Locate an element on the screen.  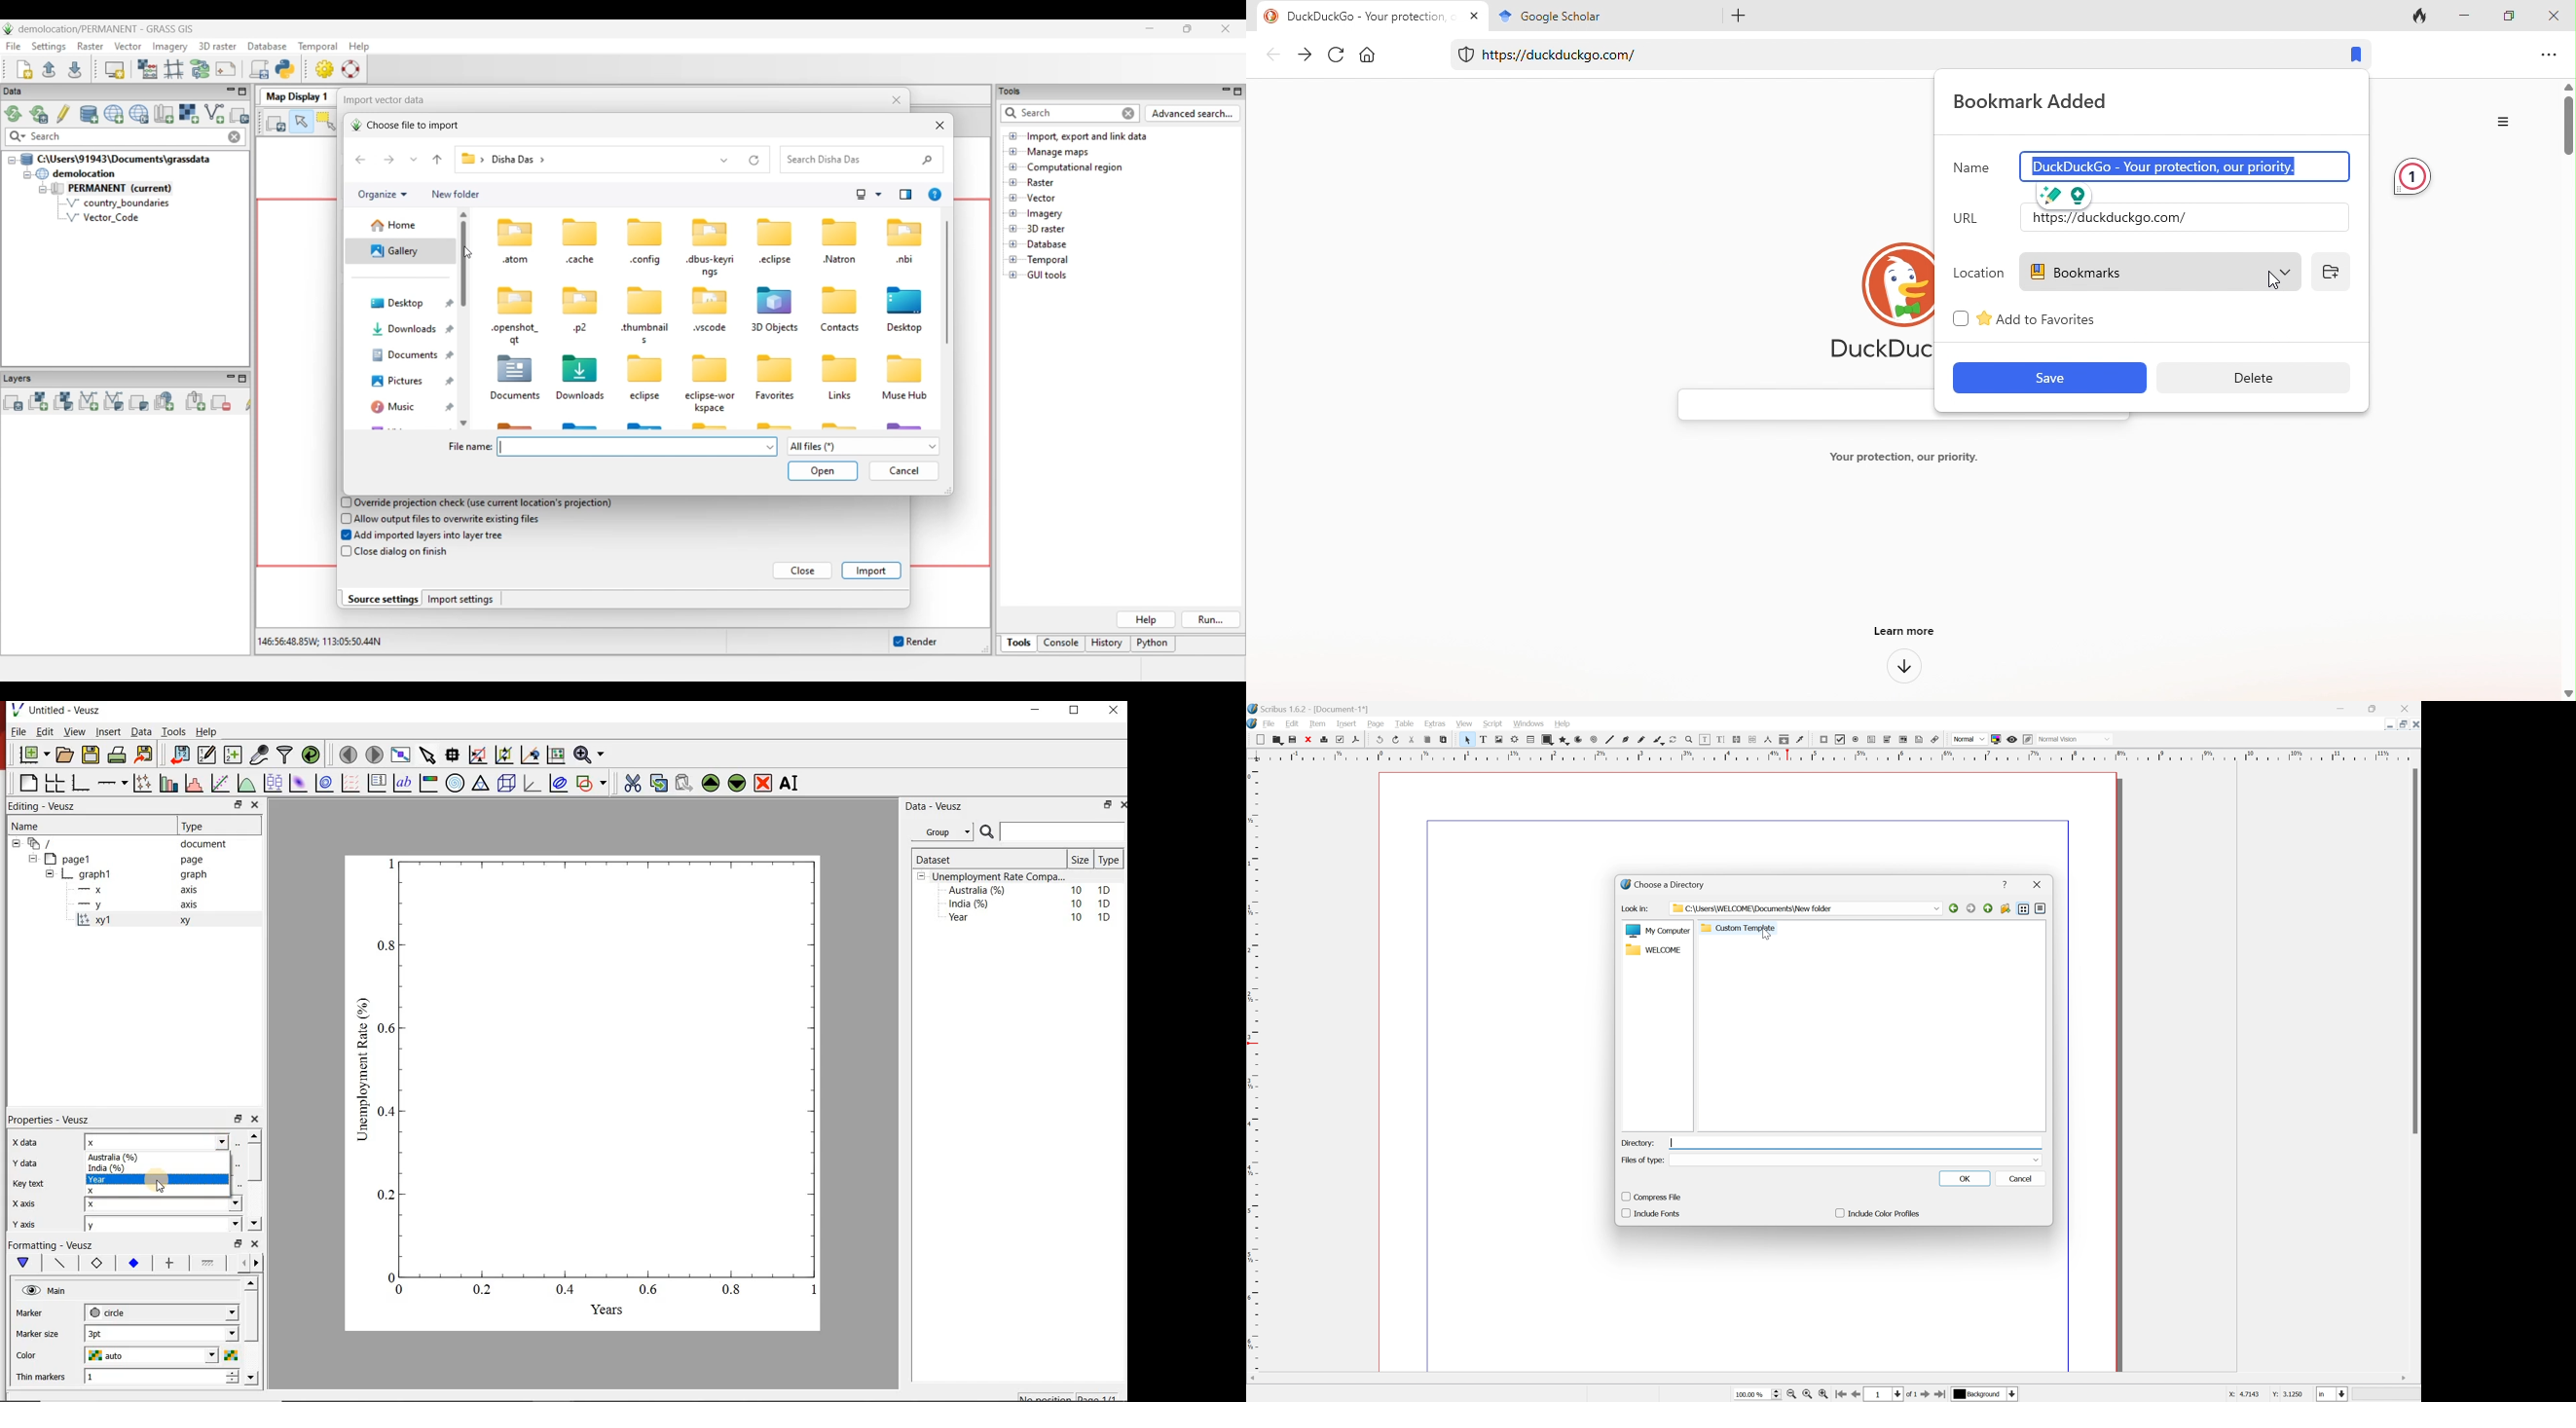
polygon is located at coordinates (1563, 739).